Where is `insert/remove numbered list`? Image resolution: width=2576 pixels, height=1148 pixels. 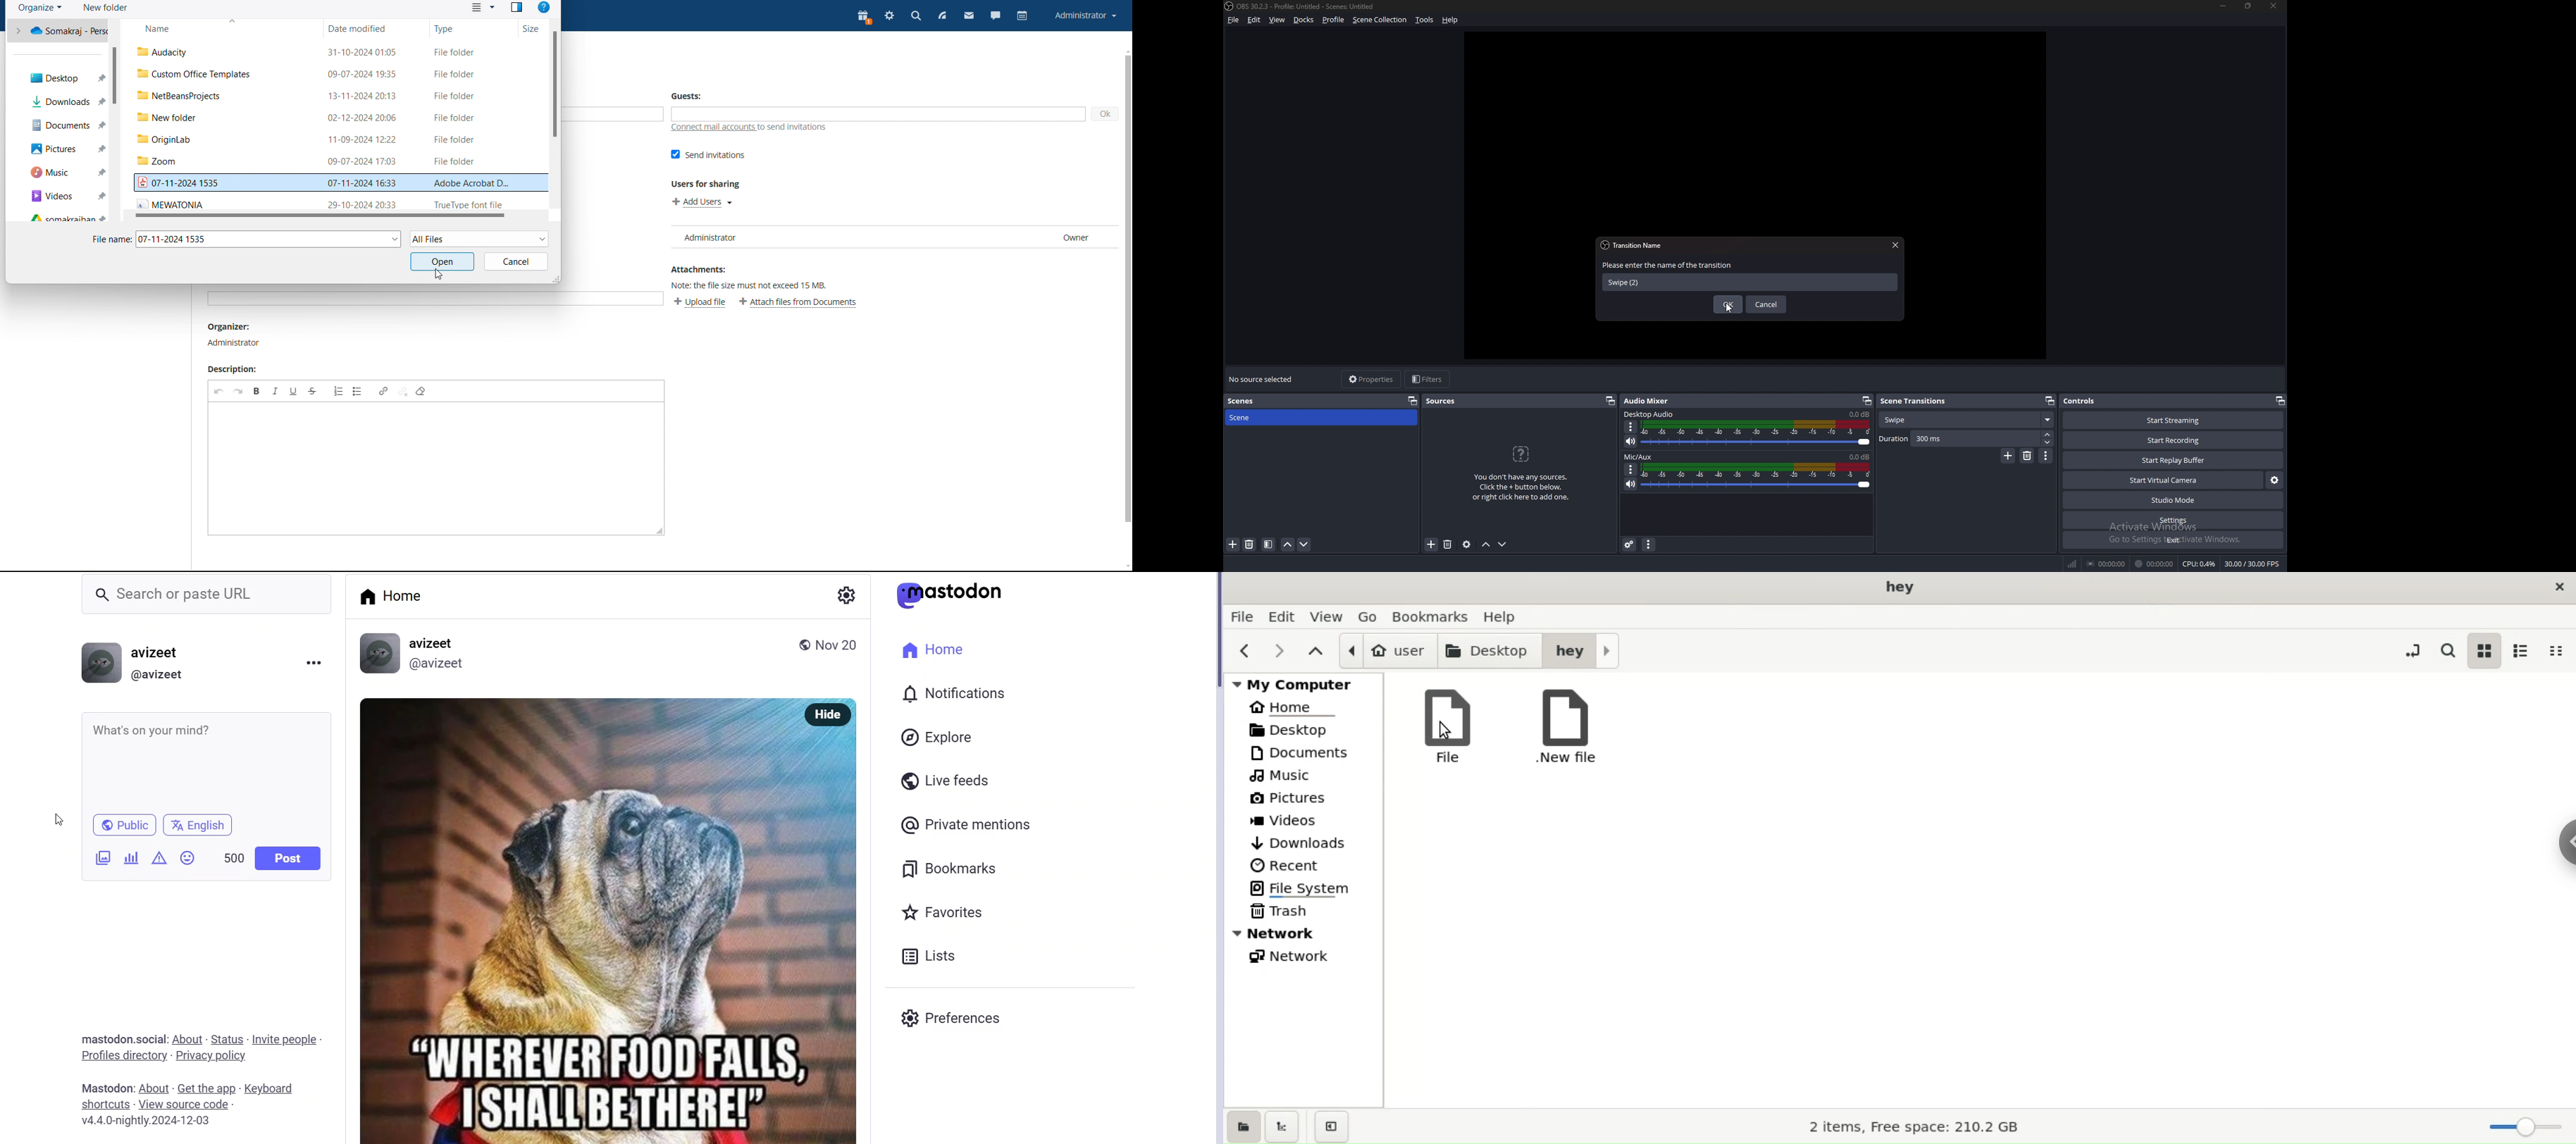
insert/remove numbered list is located at coordinates (339, 391).